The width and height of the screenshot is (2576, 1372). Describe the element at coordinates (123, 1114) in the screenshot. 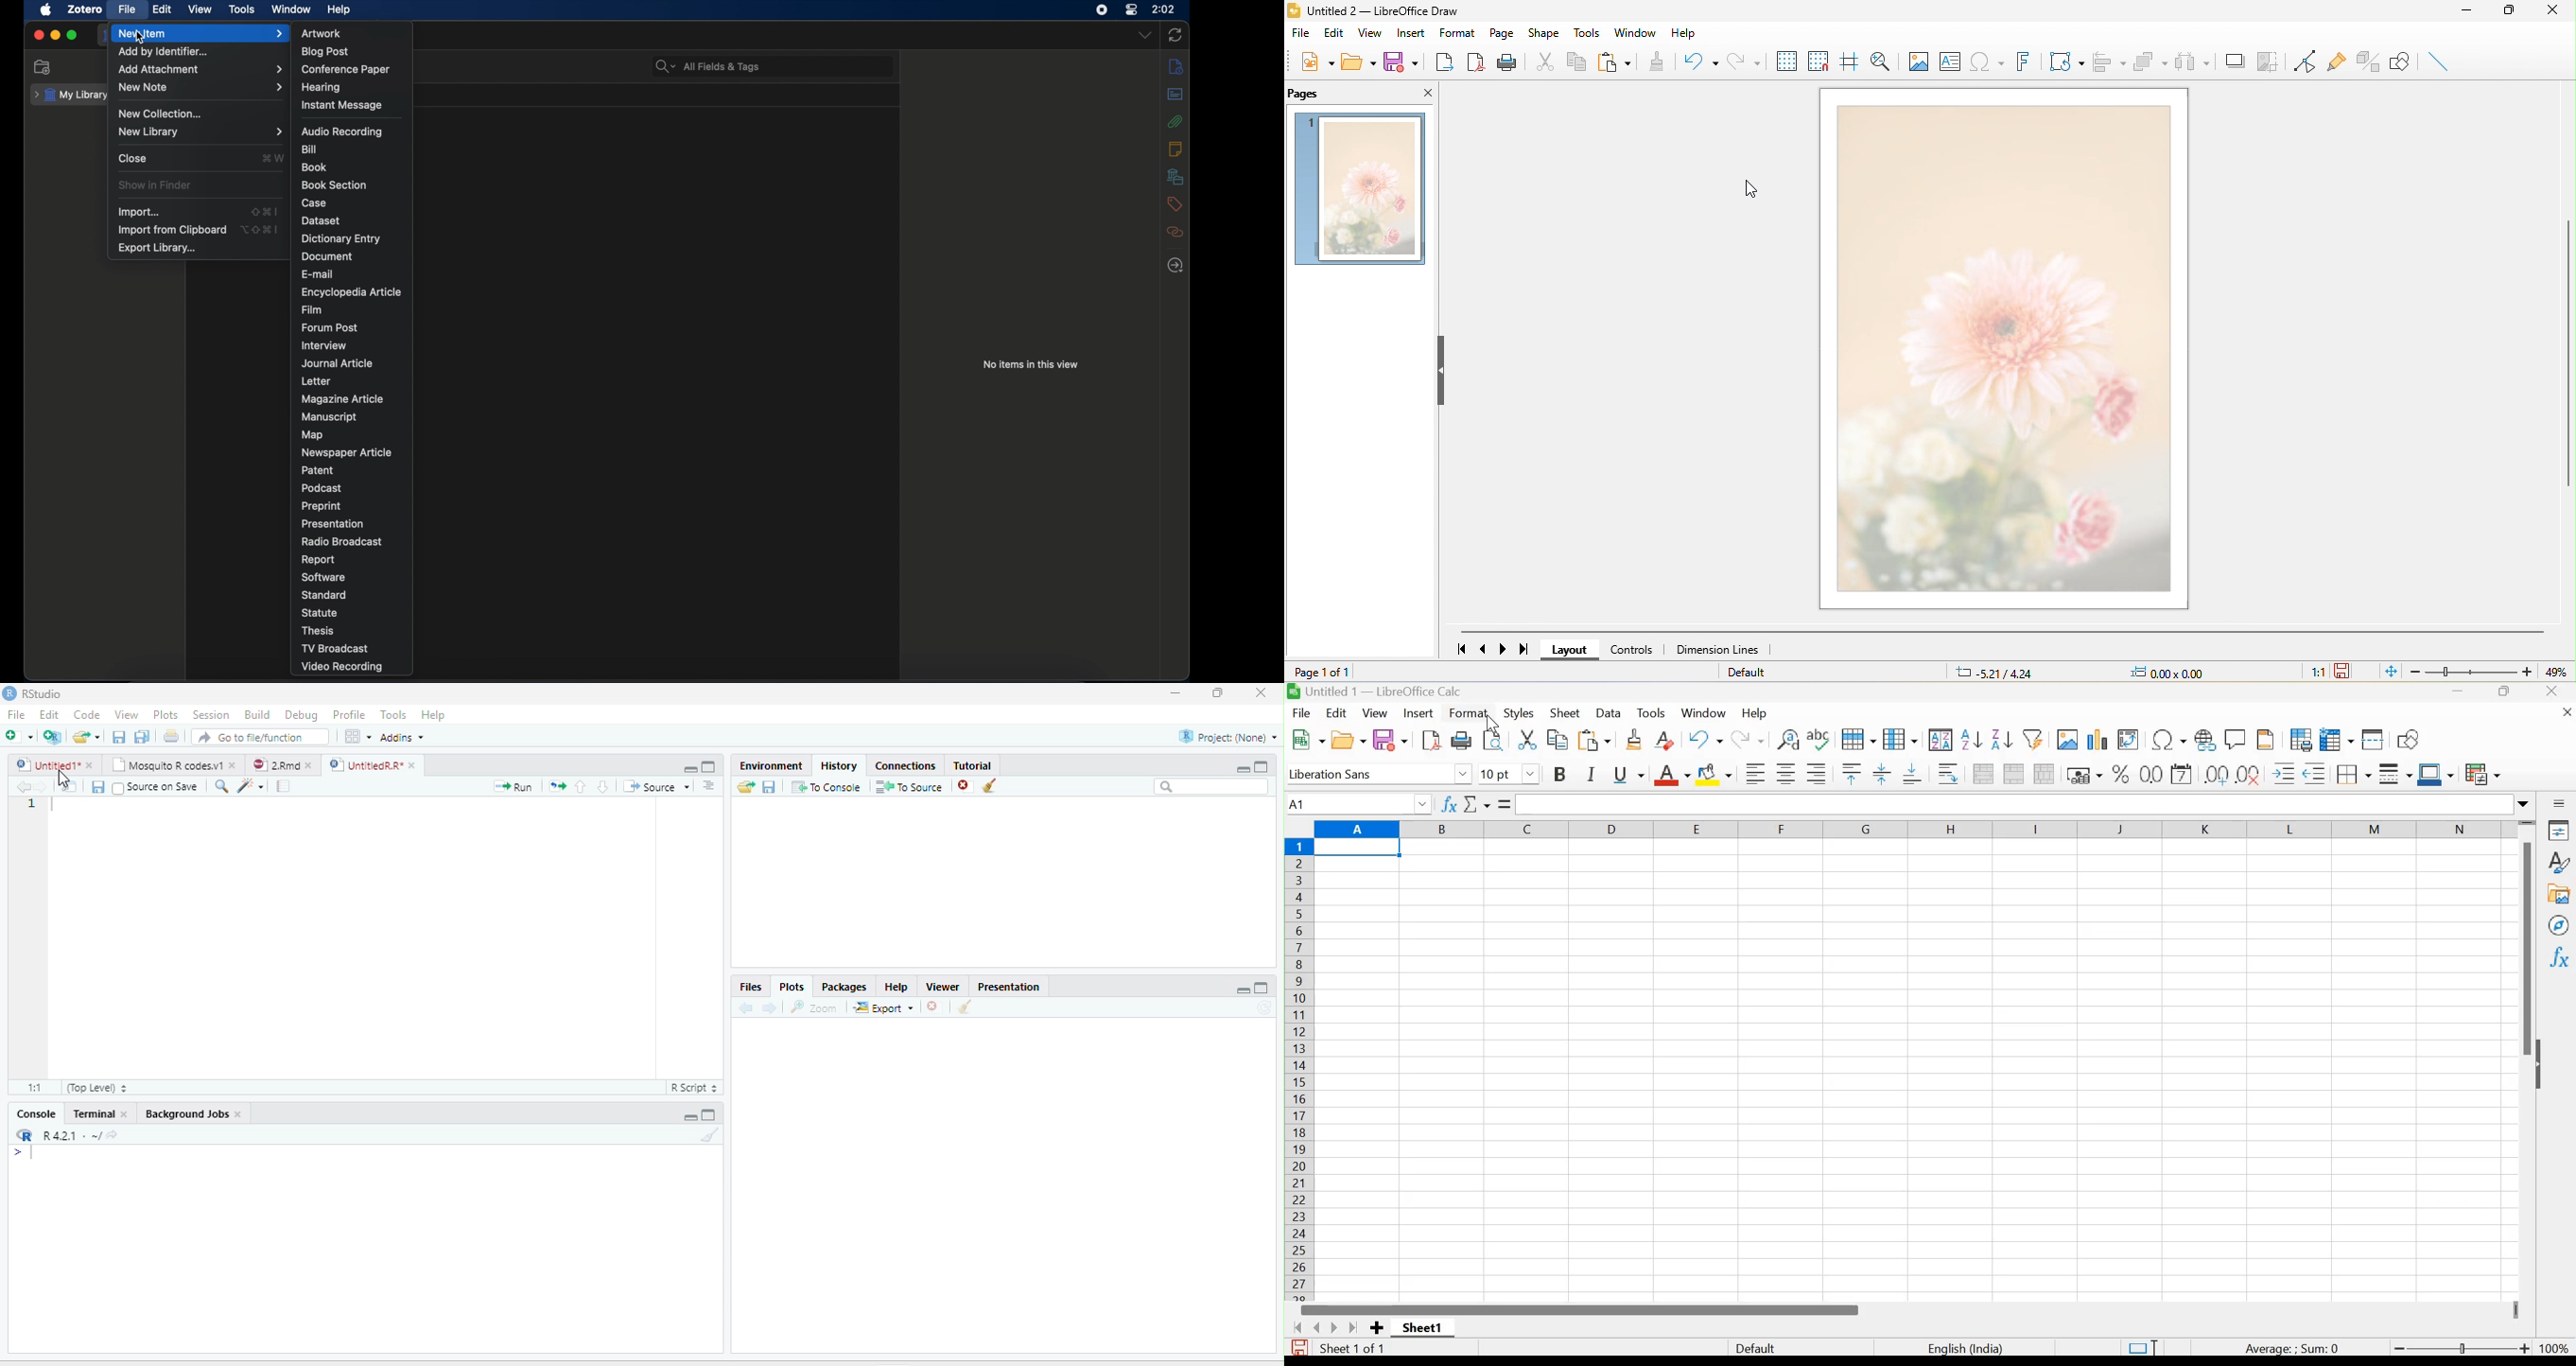

I see `close` at that location.